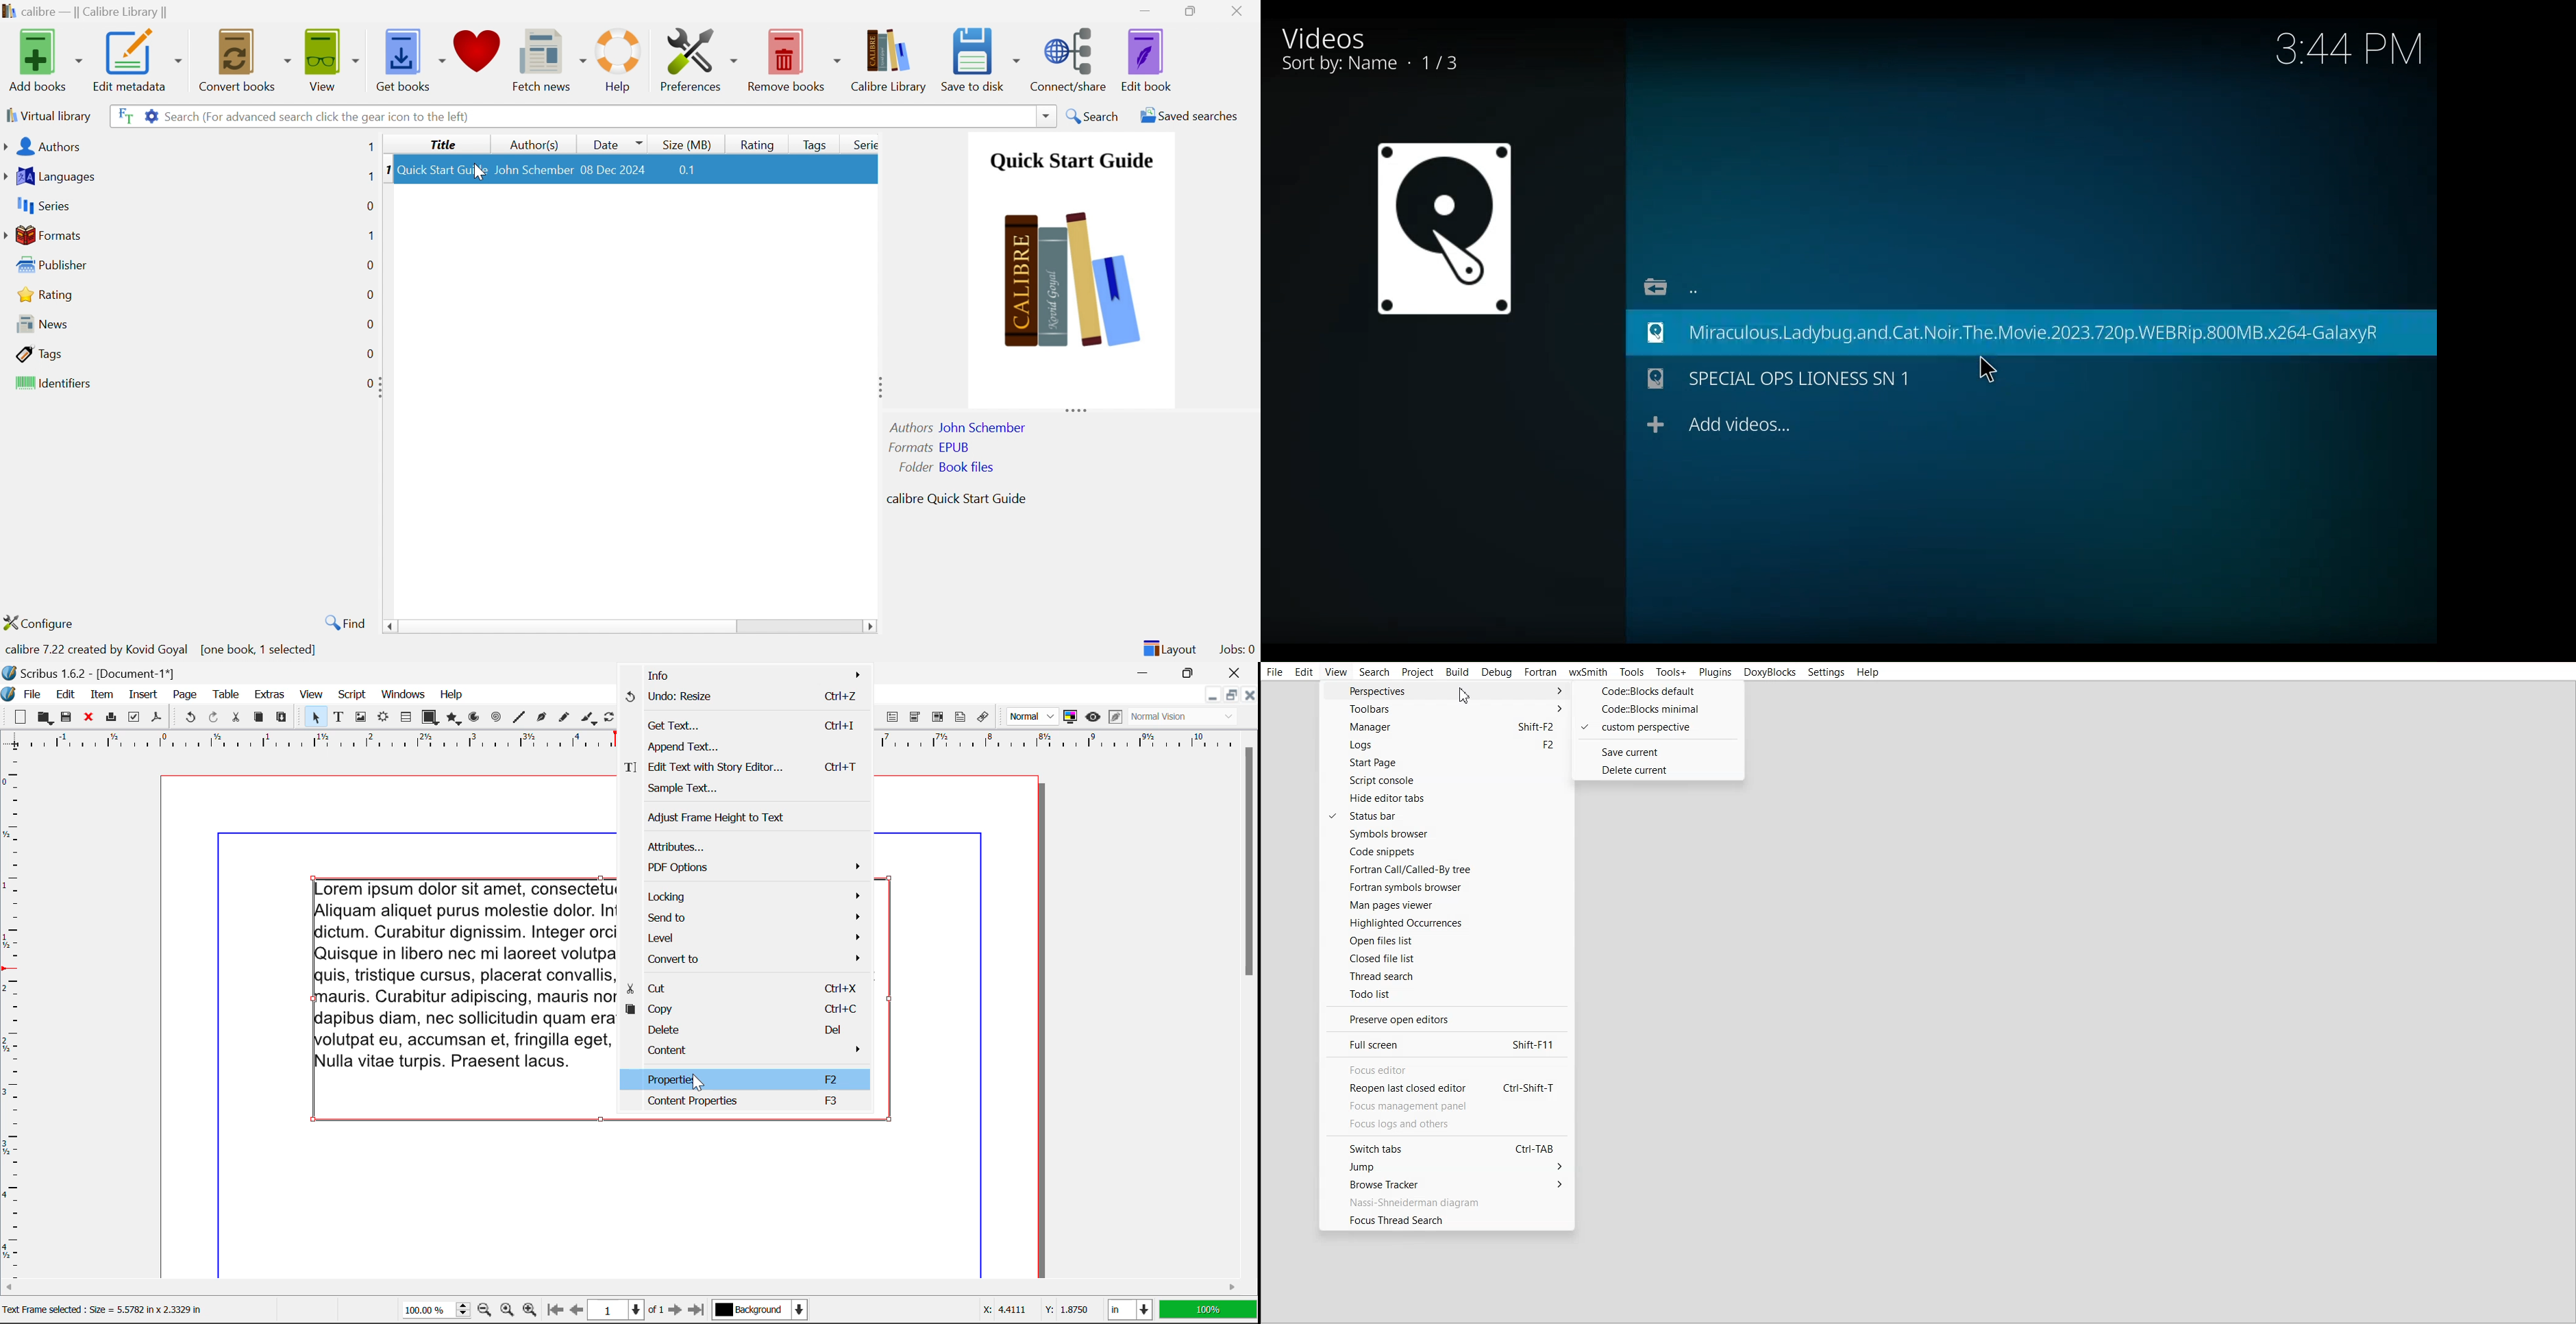 The width and height of the screenshot is (2576, 1344). Describe the element at coordinates (1659, 691) in the screenshot. I see `CODE::BLOCK default` at that location.